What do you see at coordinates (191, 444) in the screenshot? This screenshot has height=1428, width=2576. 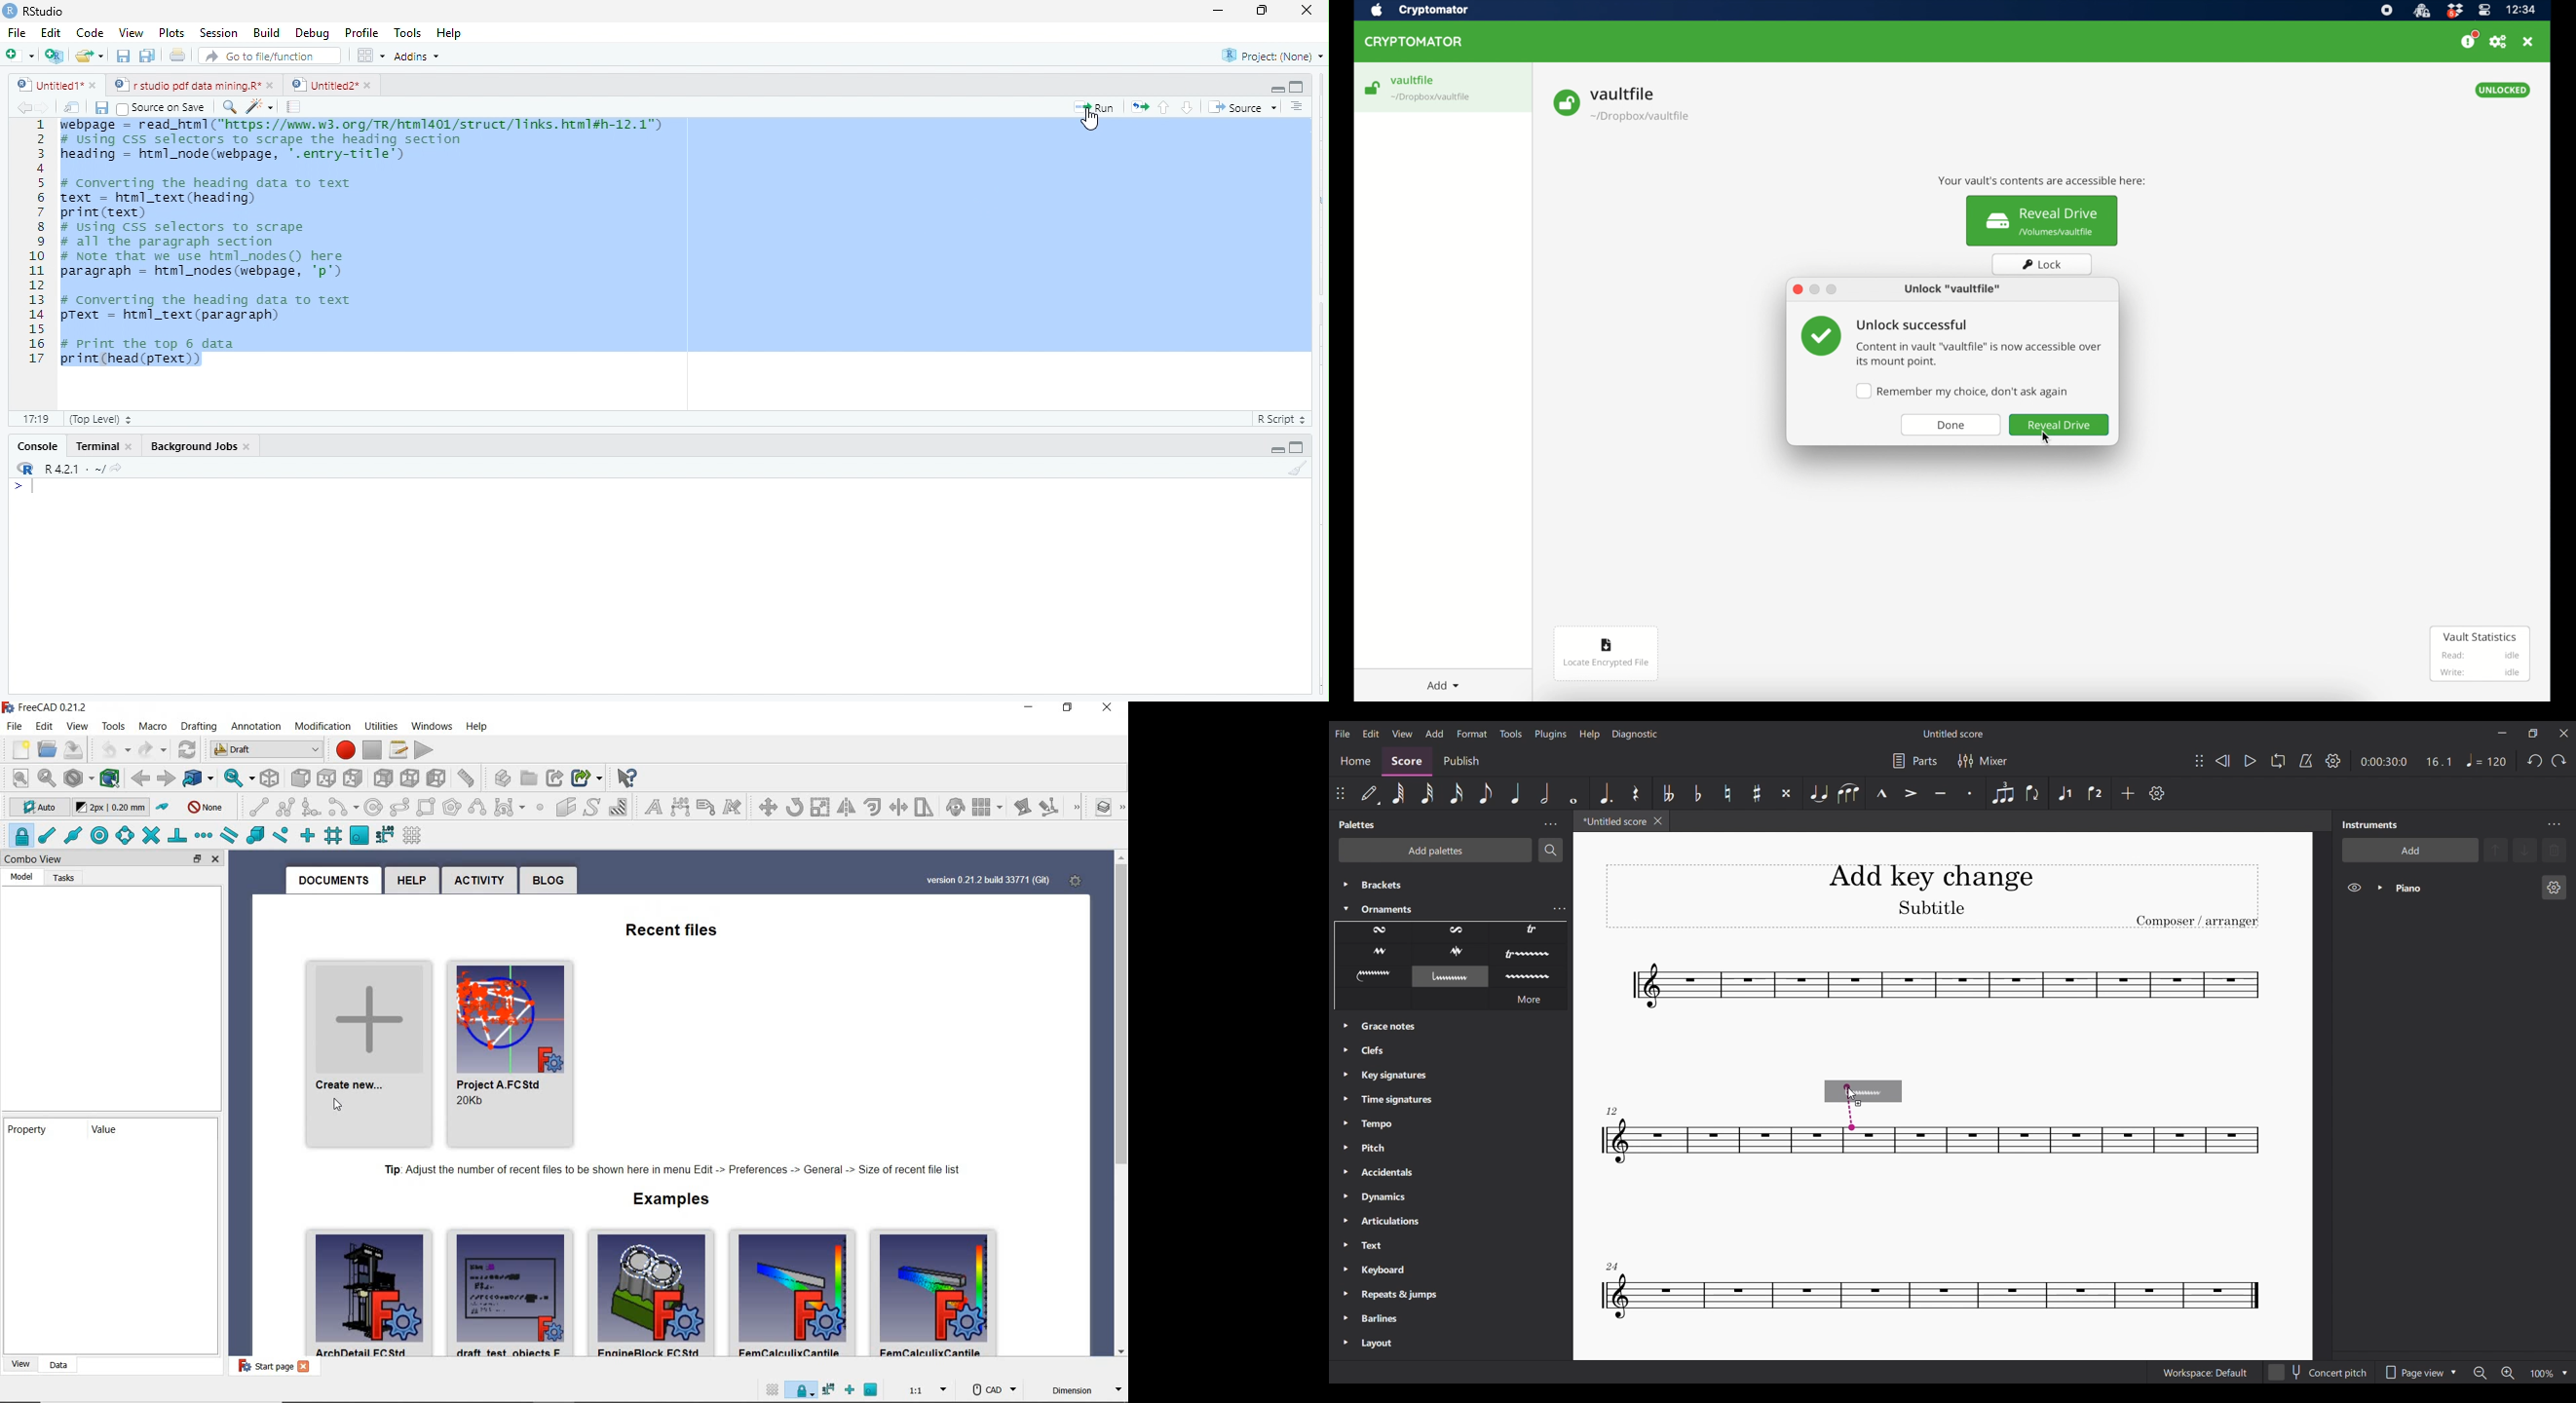 I see `Background Jobs` at bounding box center [191, 444].